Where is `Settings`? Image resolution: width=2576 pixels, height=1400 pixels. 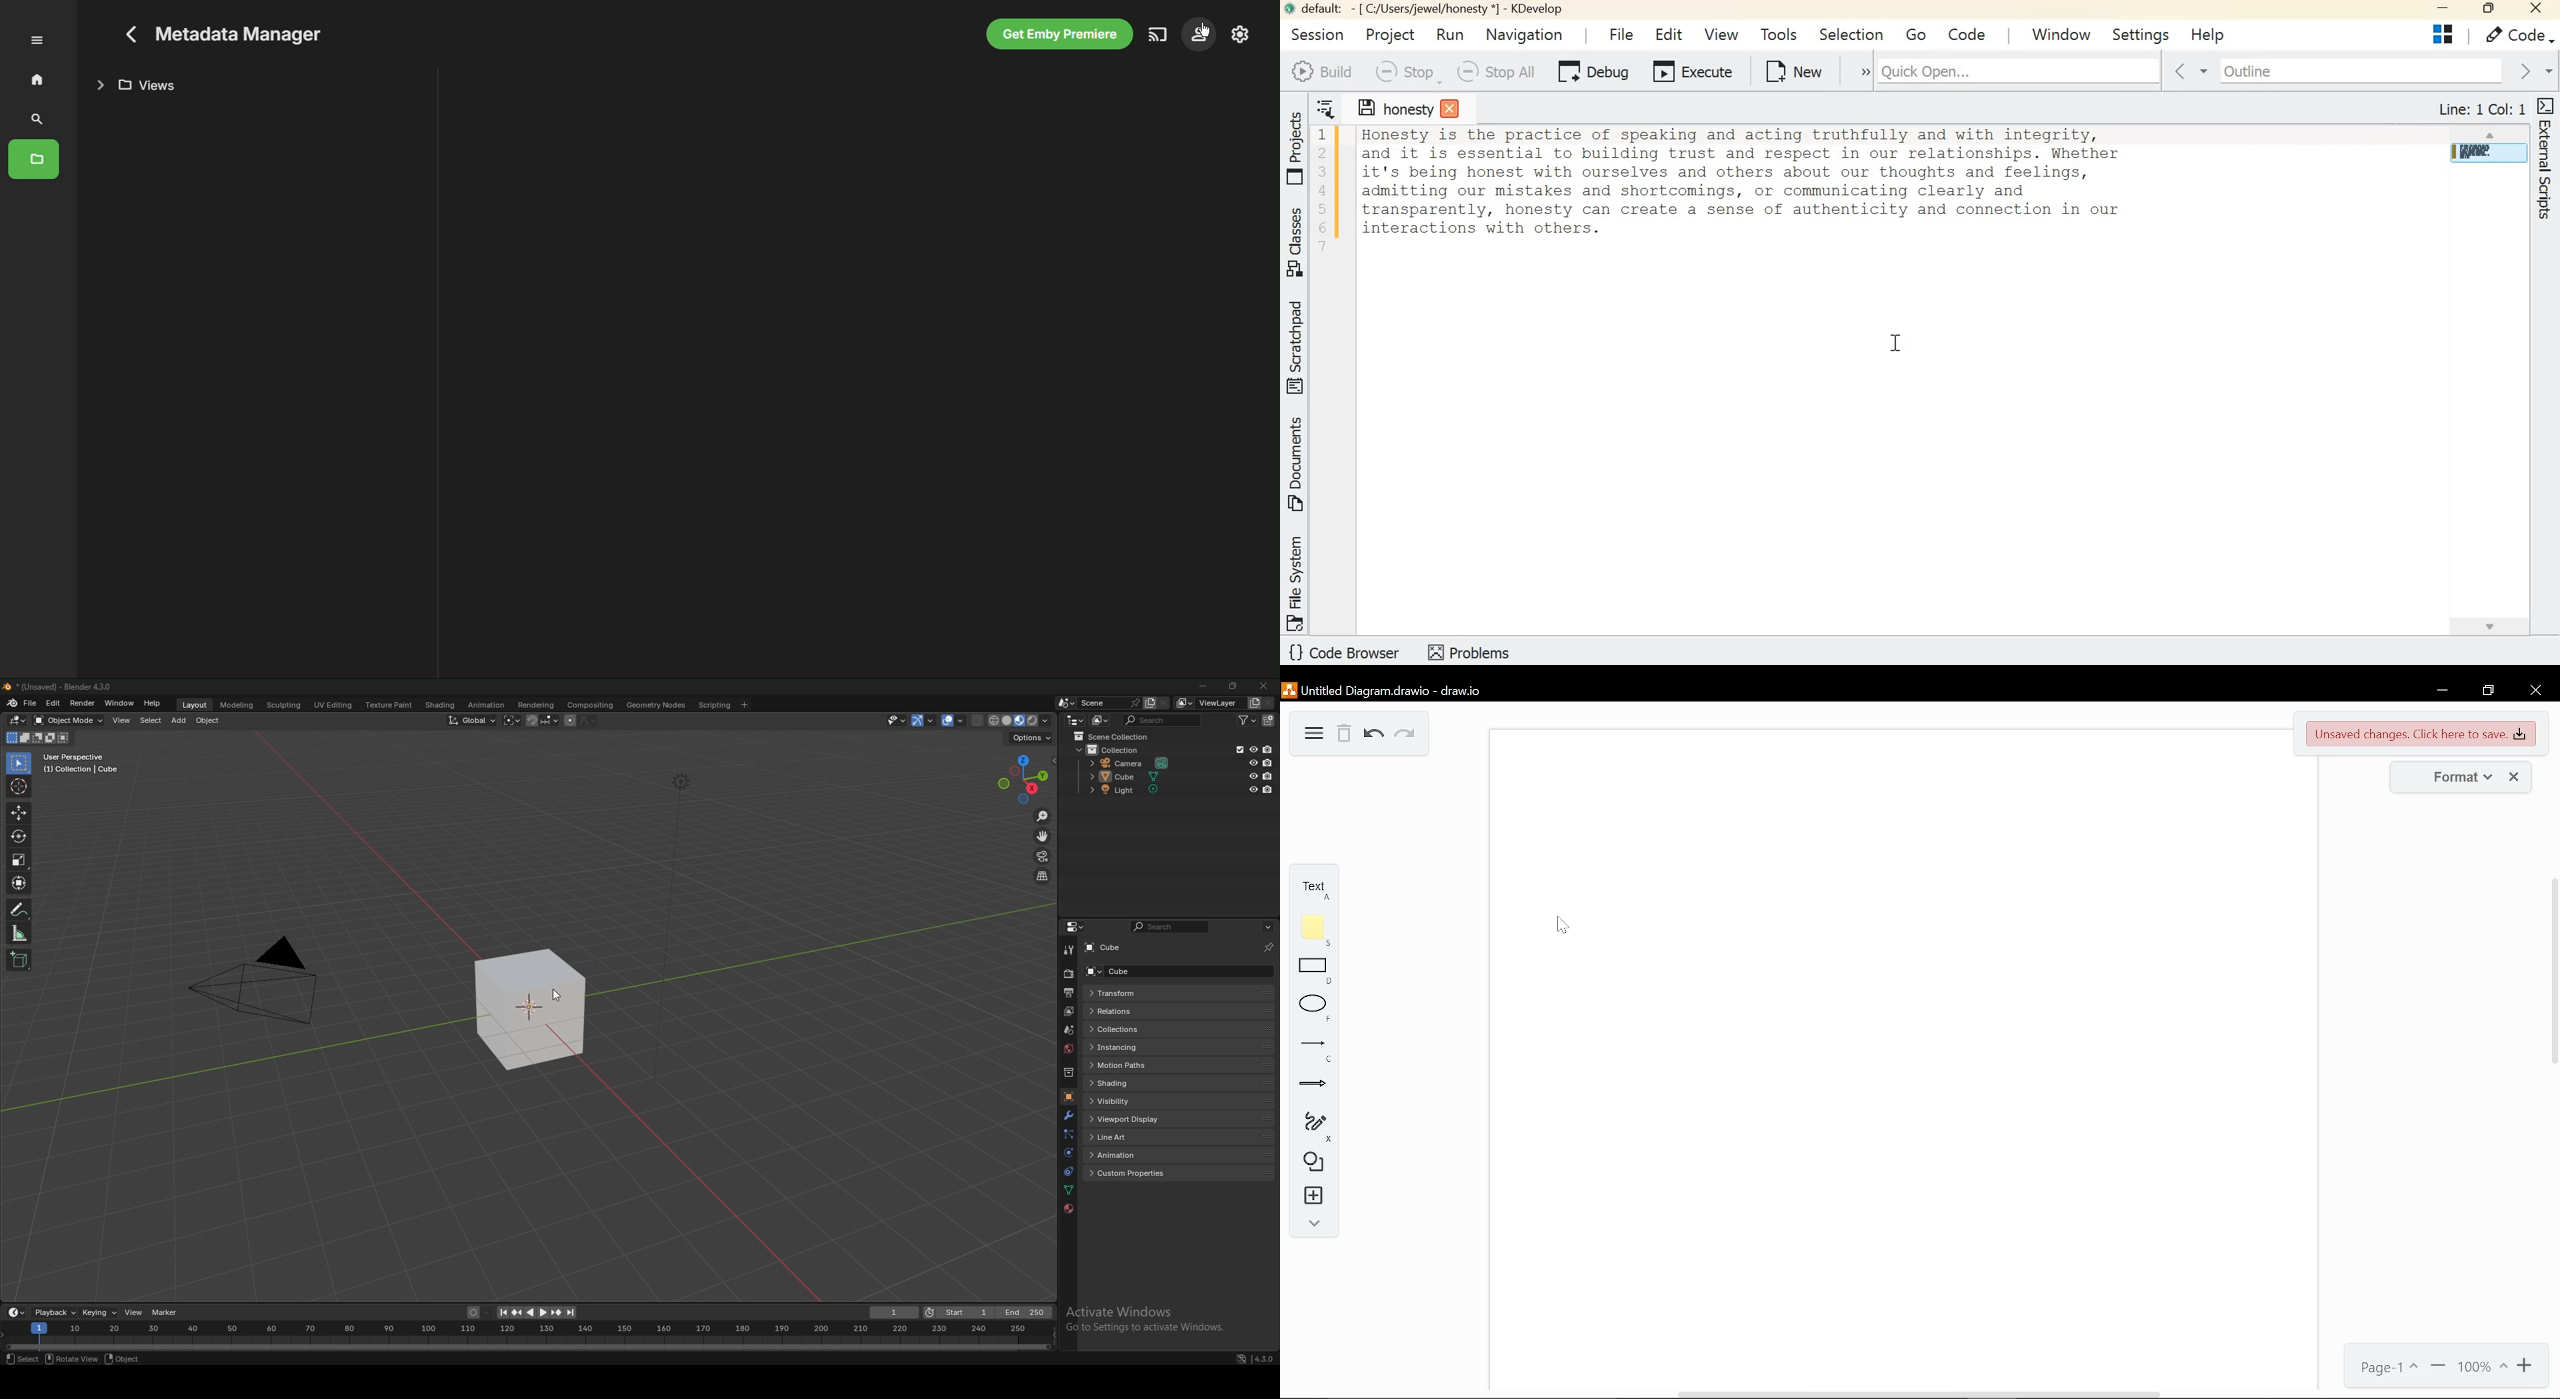
Settings is located at coordinates (2142, 33).